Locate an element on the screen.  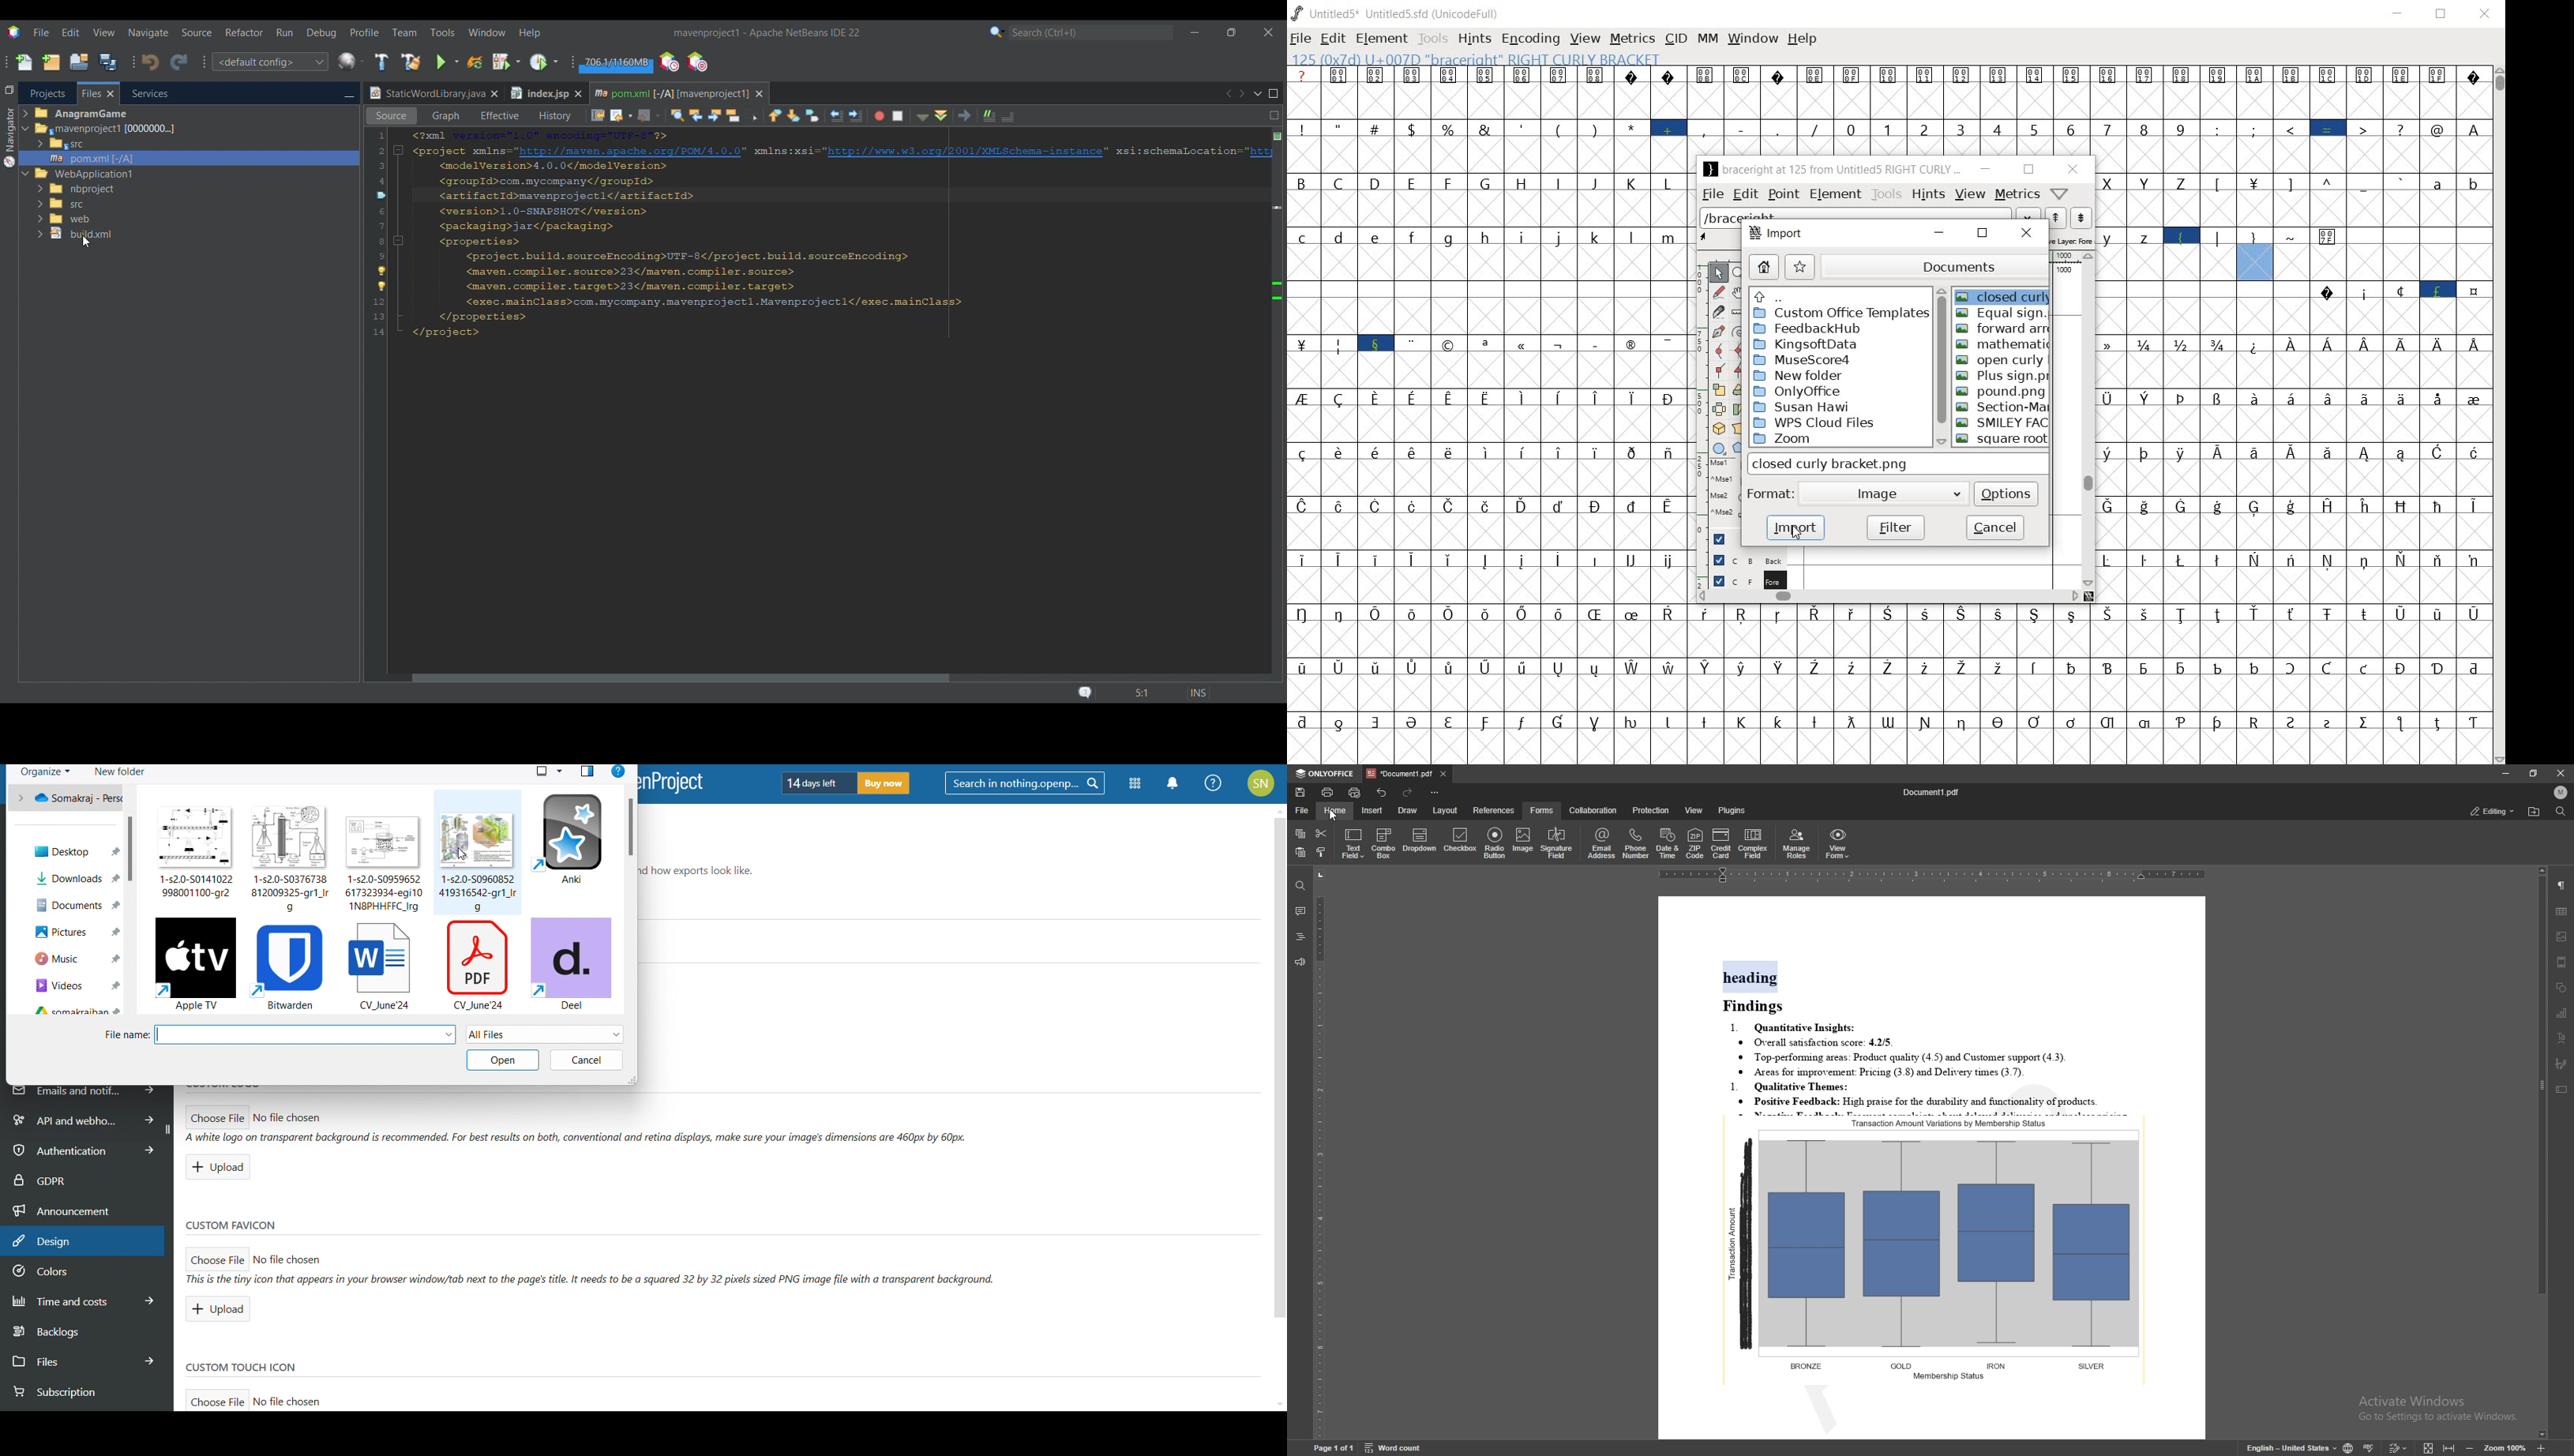
scroll down is located at coordinates (2541, 1435).